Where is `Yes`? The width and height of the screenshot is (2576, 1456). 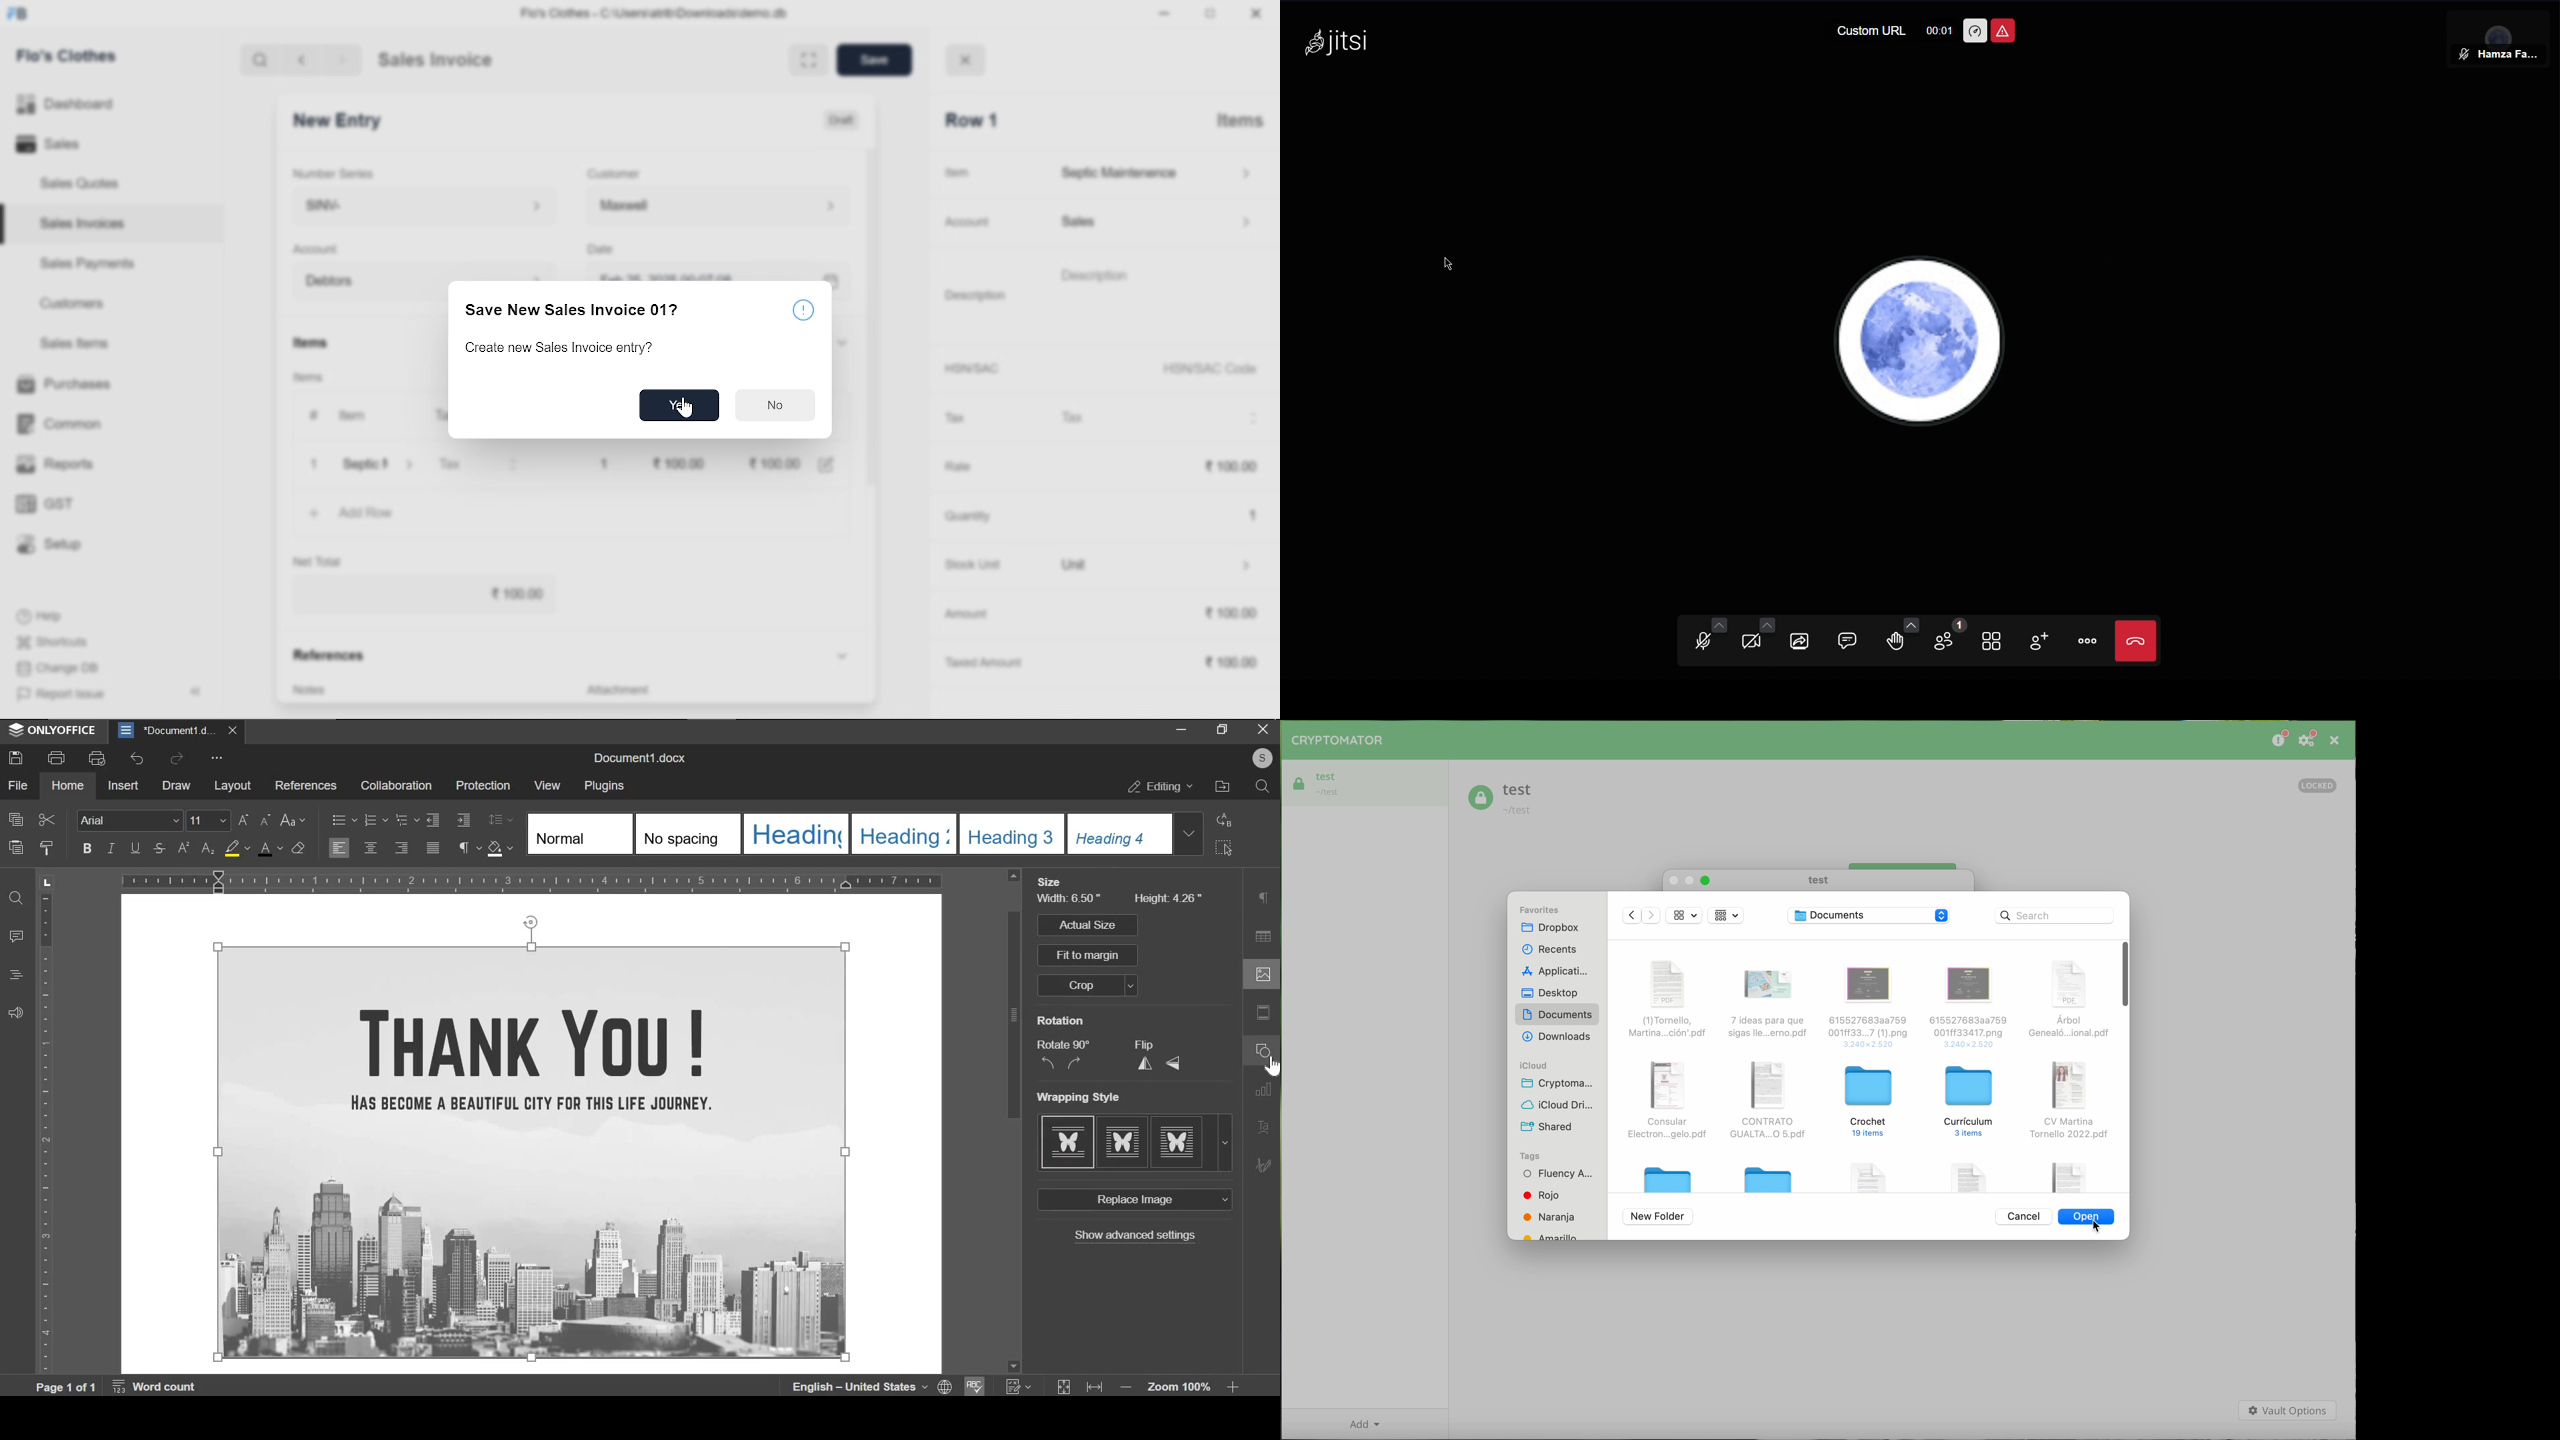 Yes is located at coordinates (678, 406).